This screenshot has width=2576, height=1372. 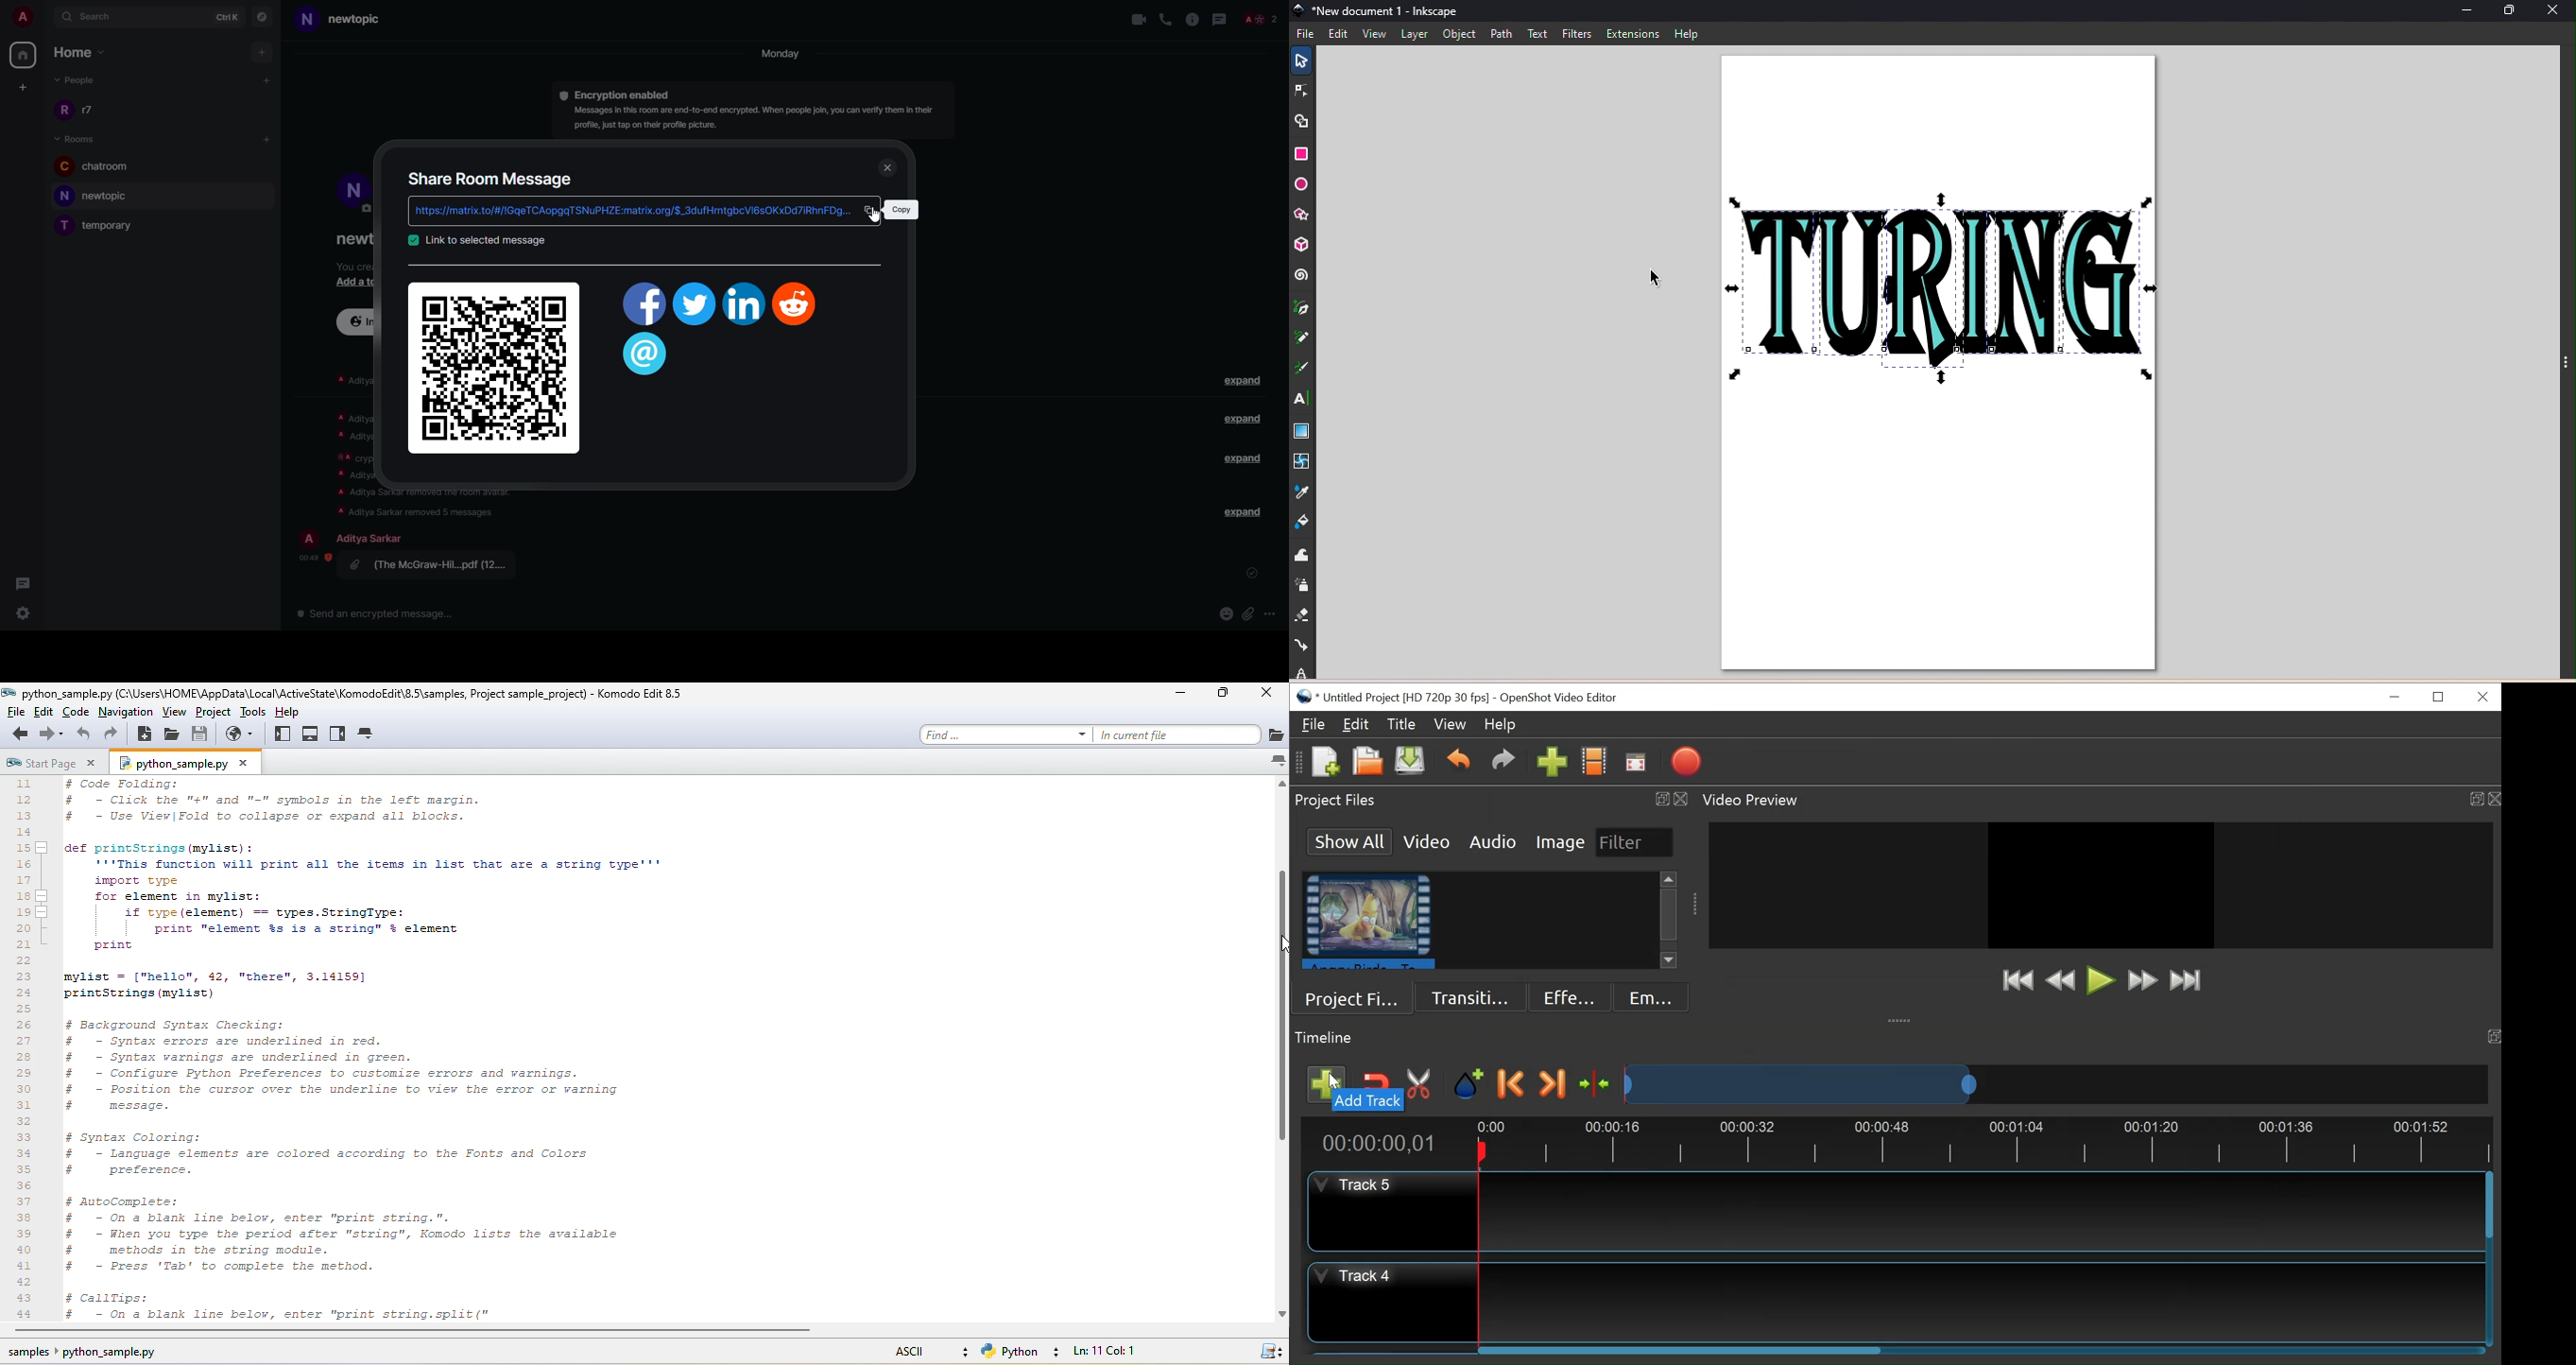 What do you see at coordinates (81, 713) in the screenshot?
I see `code` at bounding box center [81, 713].